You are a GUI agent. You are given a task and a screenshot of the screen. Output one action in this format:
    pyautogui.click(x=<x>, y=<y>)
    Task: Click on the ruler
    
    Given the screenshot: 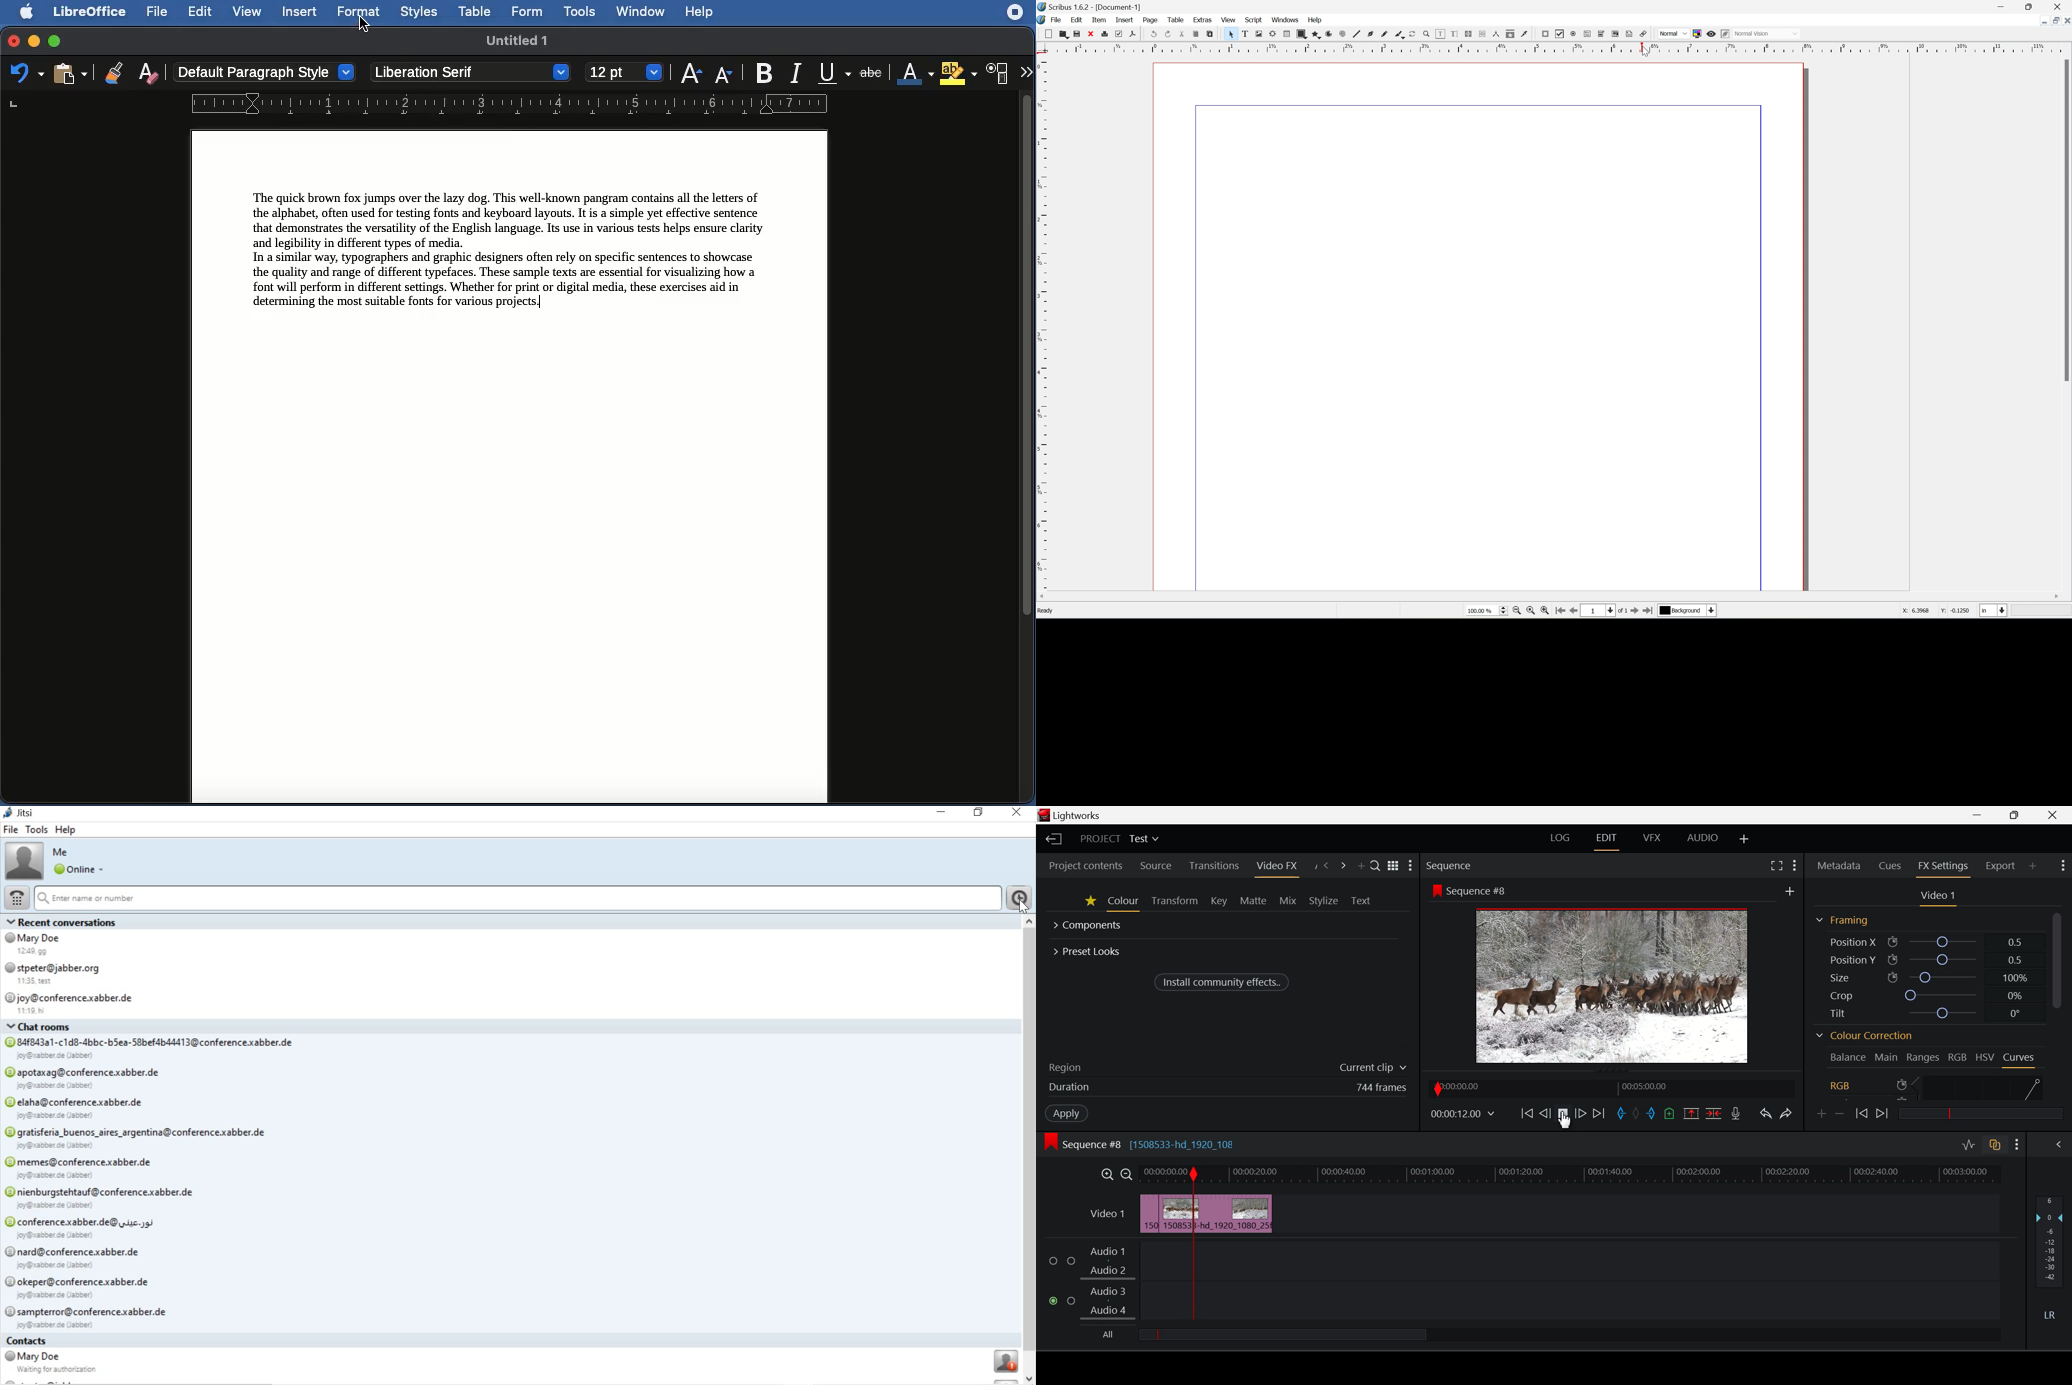 What is the action you would take?
    pyautogui.click(x=1556, y=47)
    